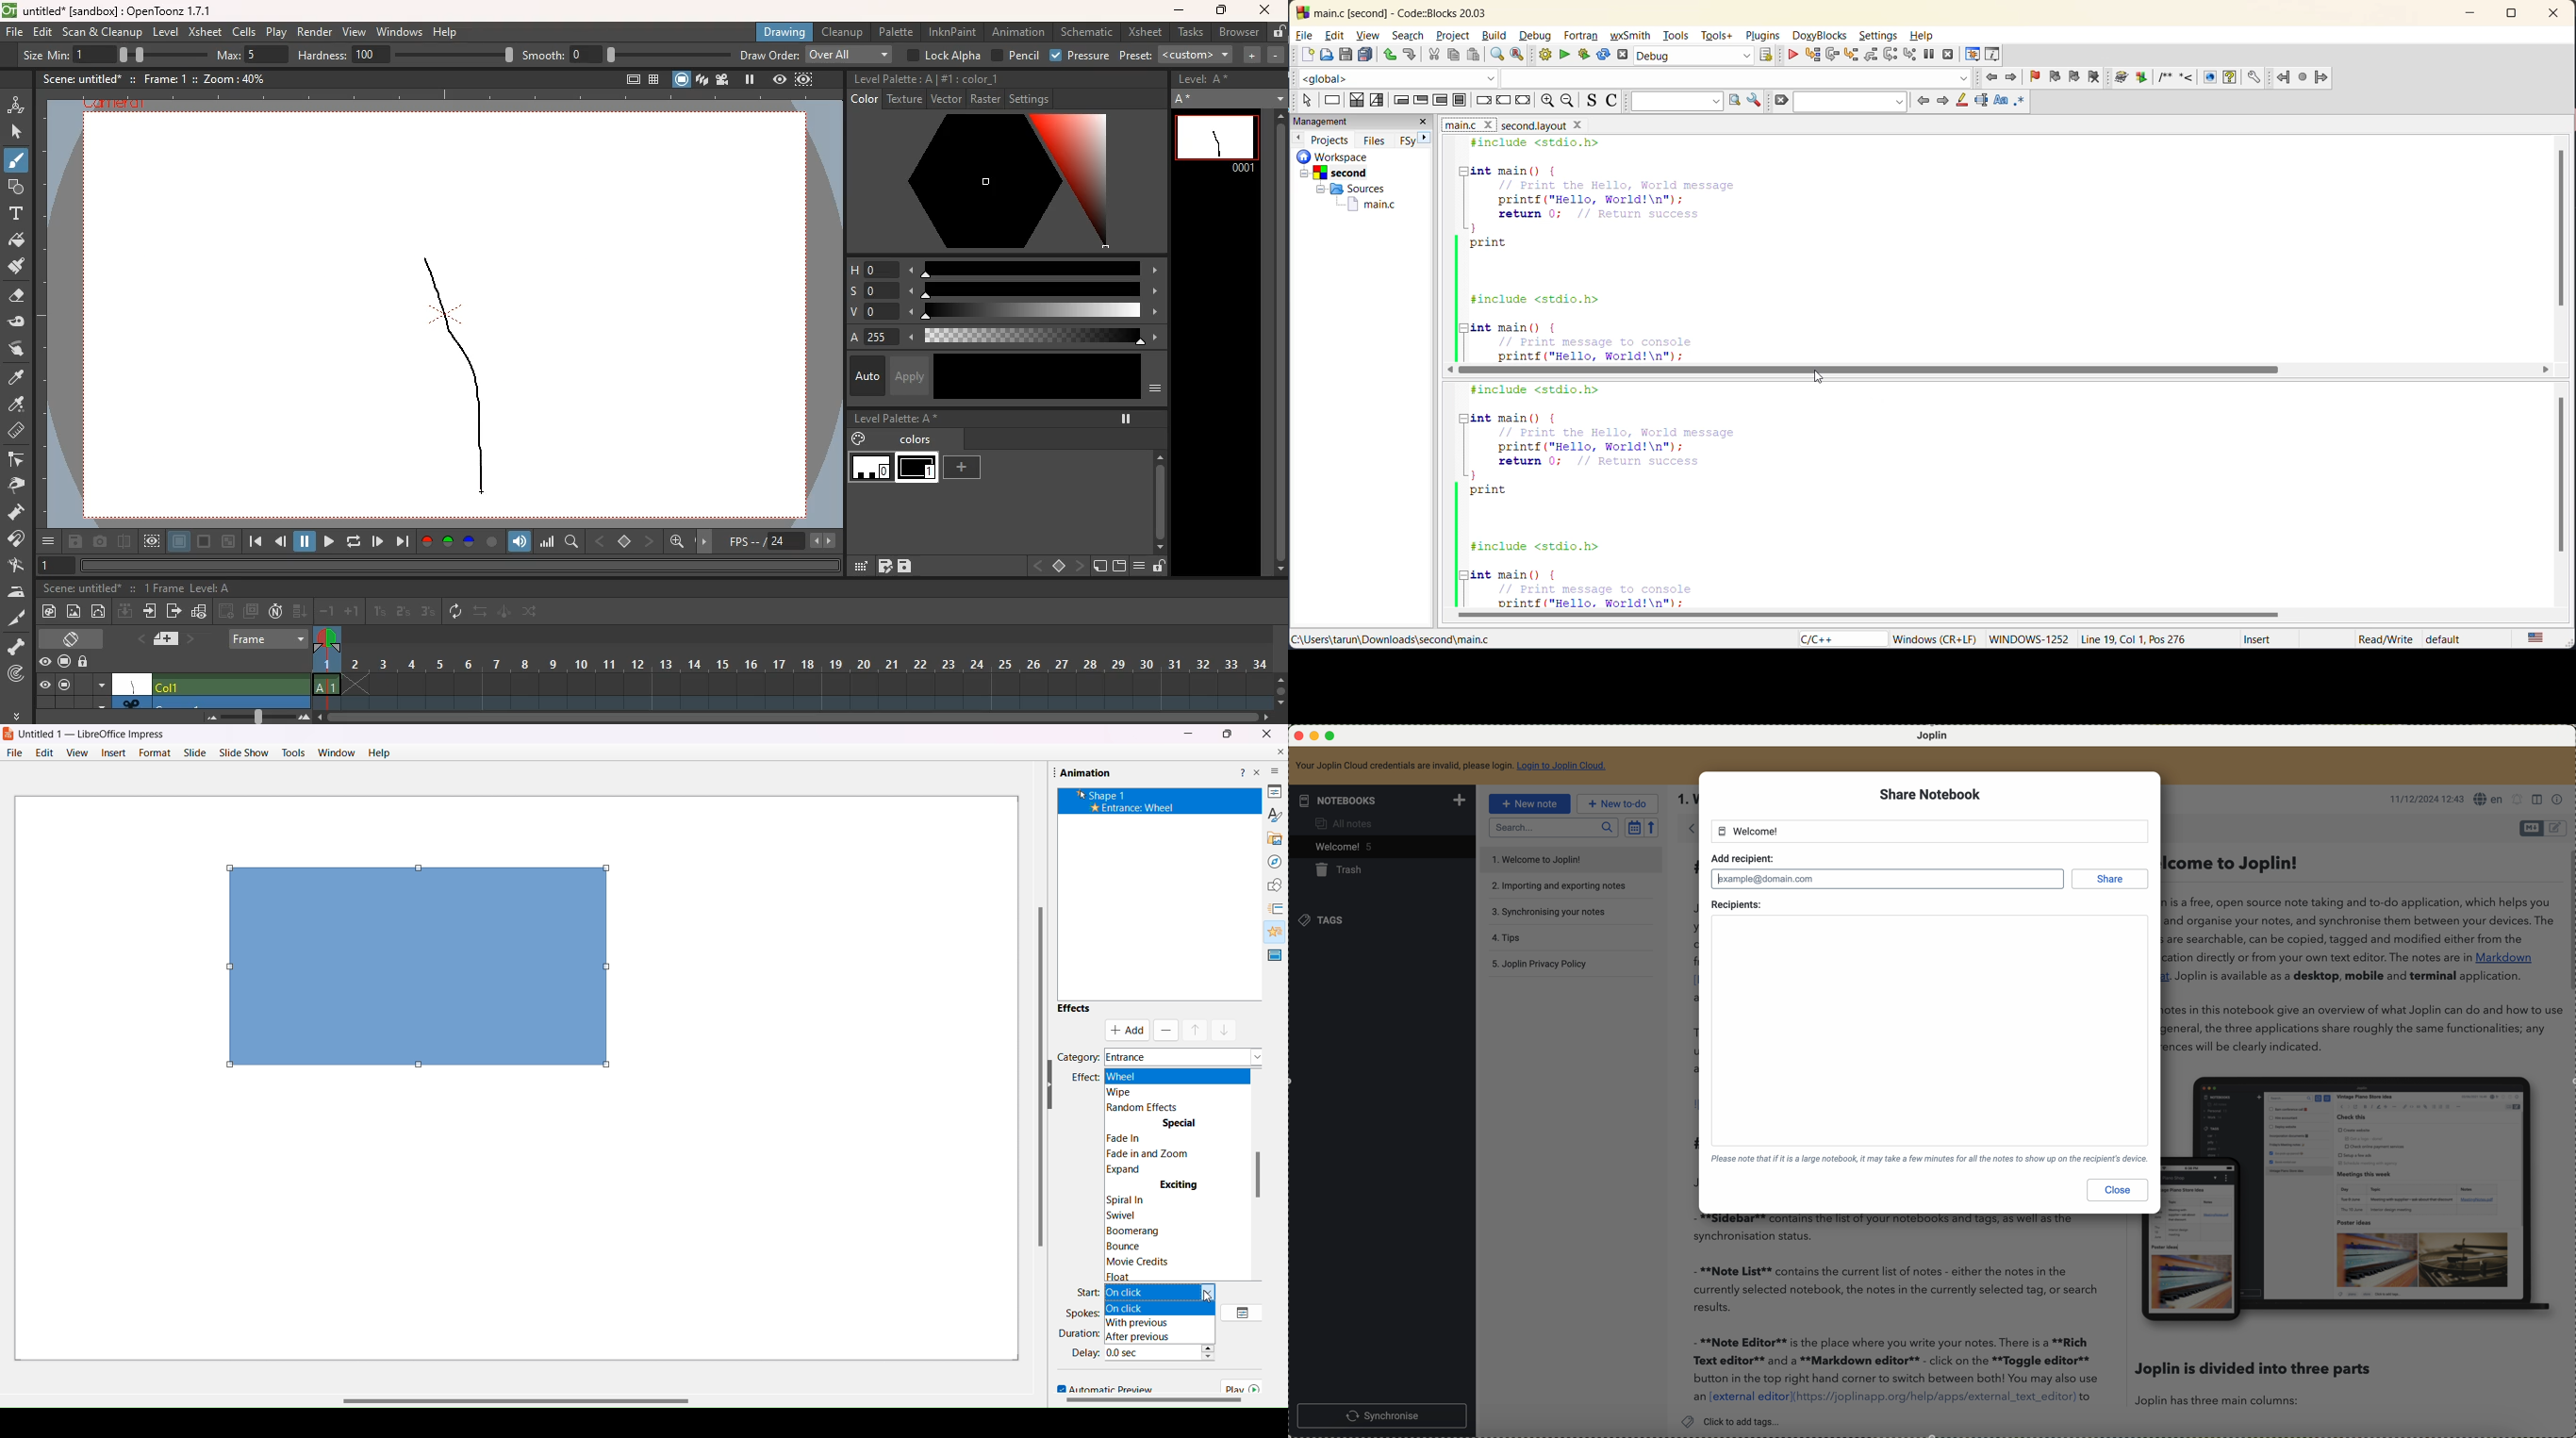 Image resolution: width=2576 pixels, height=1456 pixels. What do you see at coordinates (1588, 101) in the screenshot?
I see `toggle source` at bounding box center [1588, 101].